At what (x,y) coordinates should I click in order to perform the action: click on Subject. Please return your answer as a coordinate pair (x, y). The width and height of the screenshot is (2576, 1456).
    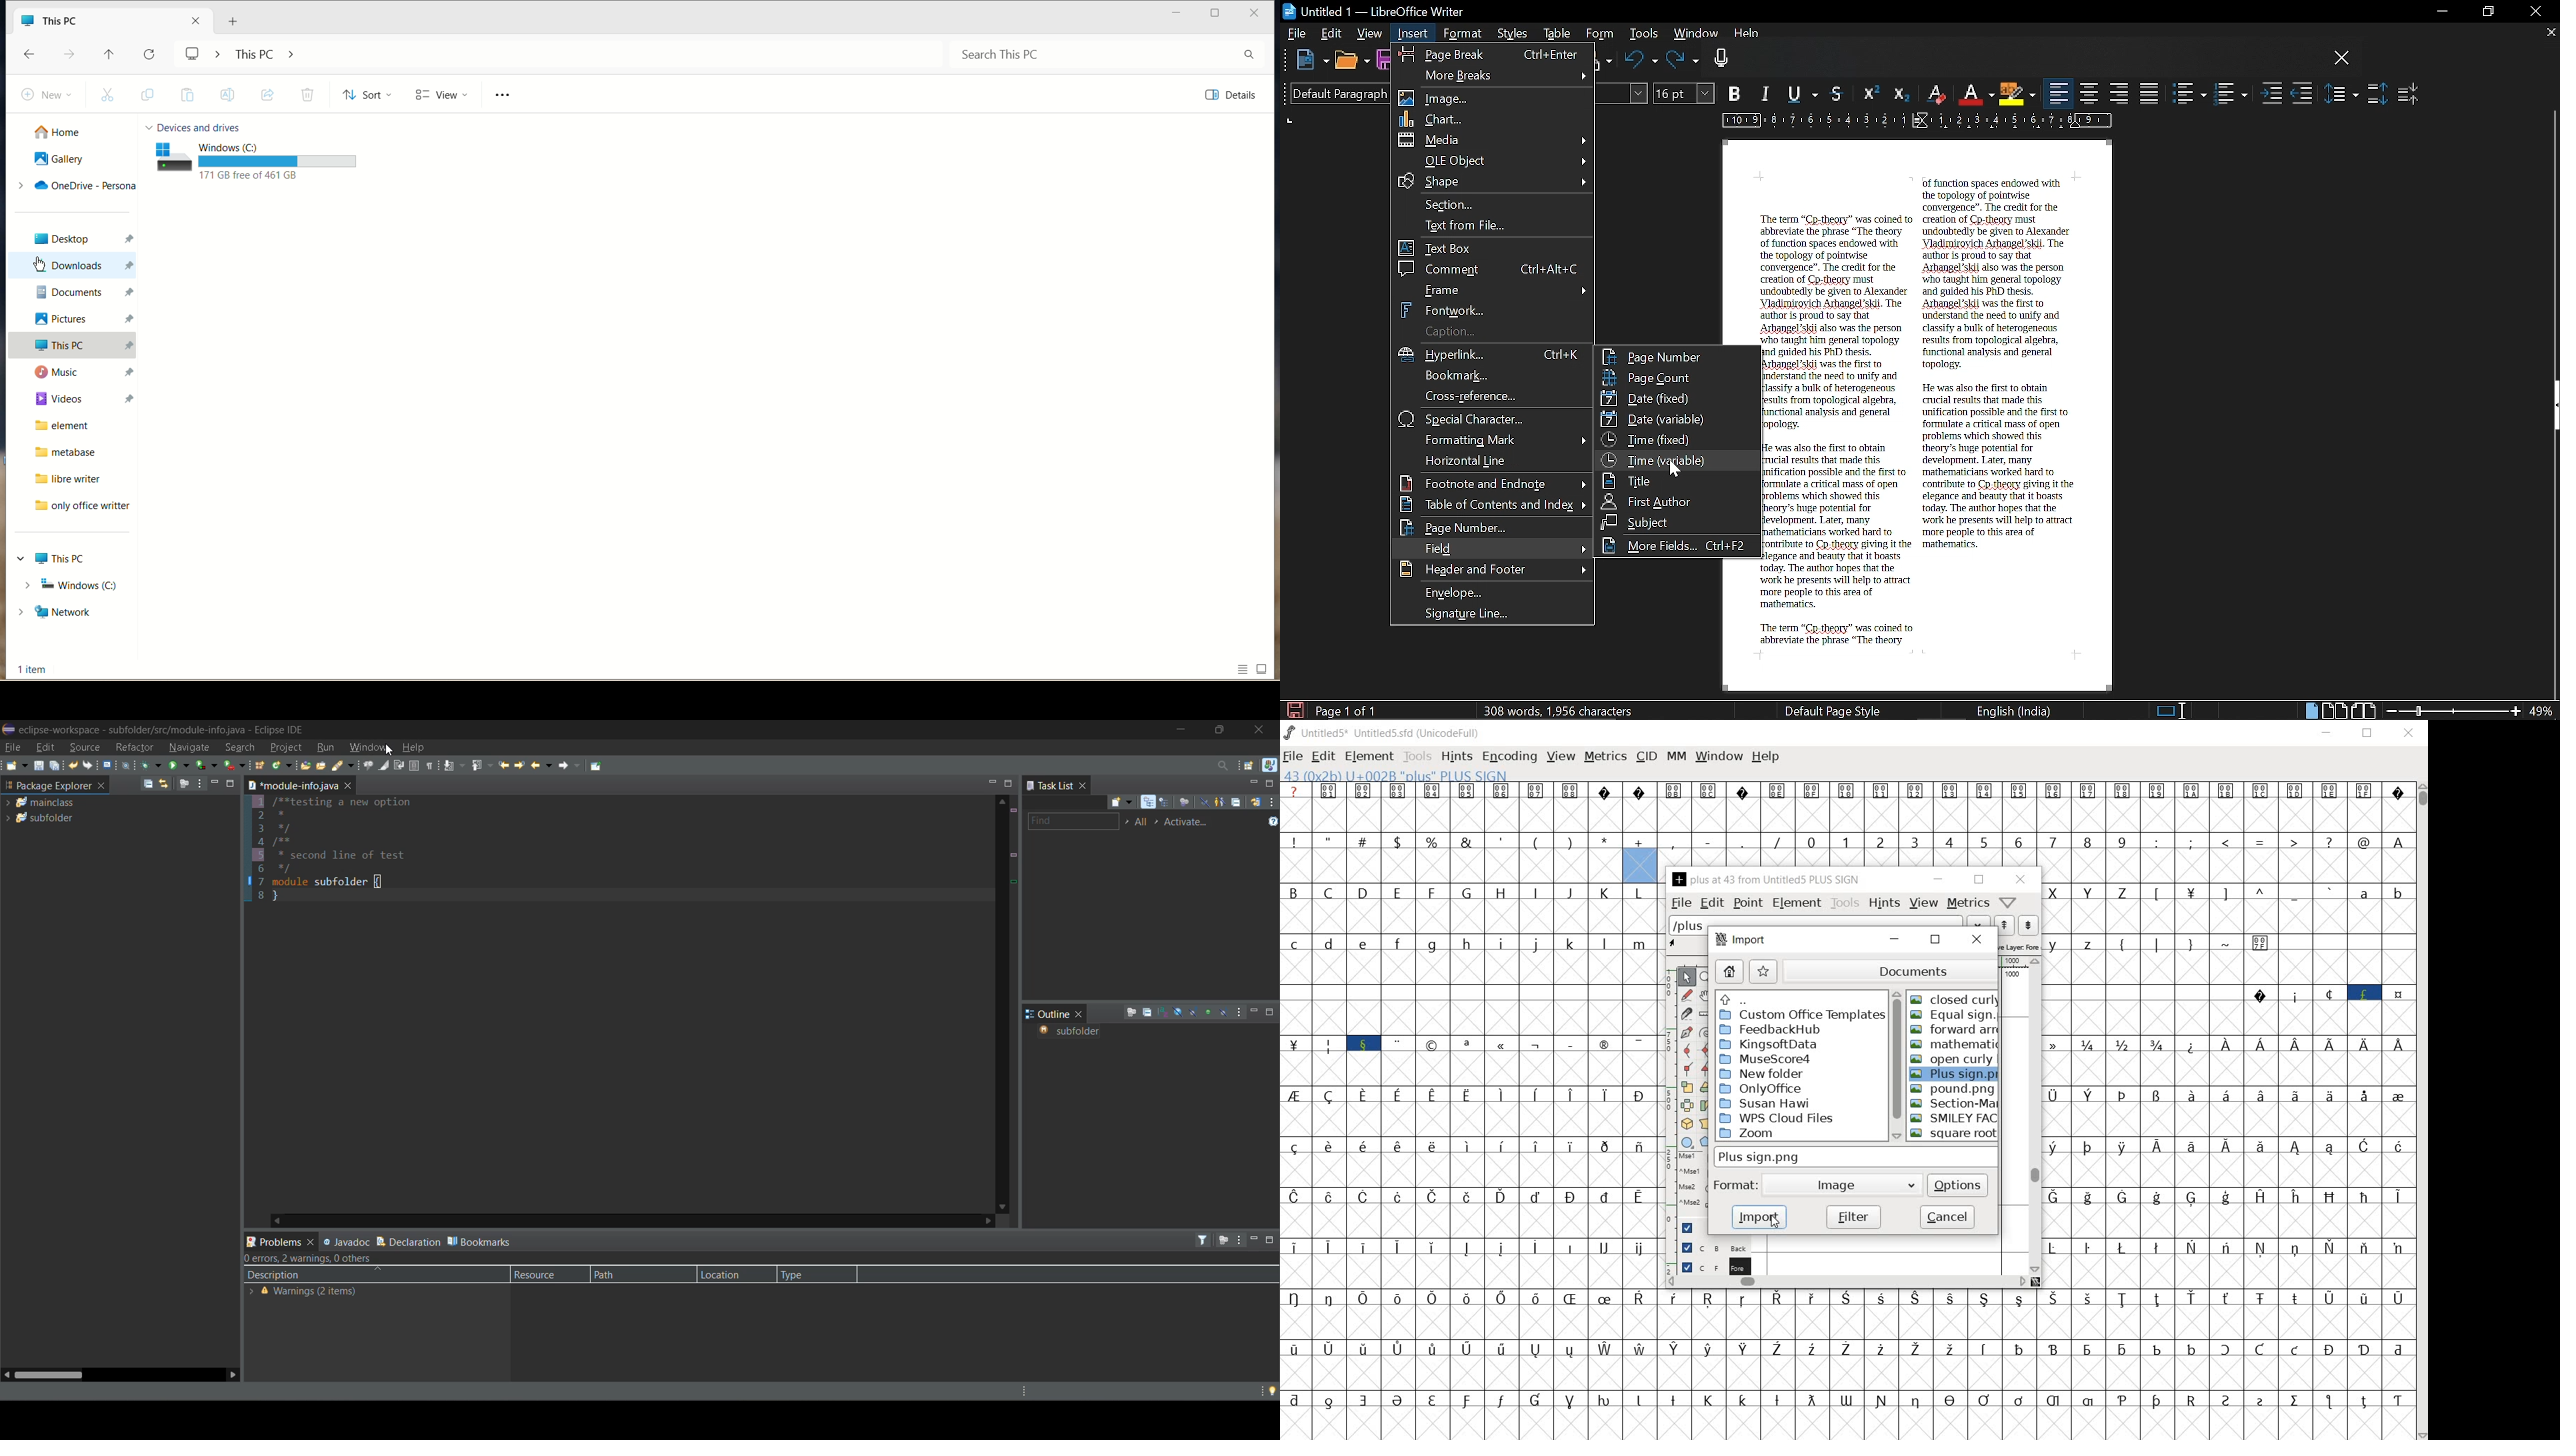
    Looking at the image, I should click on (1675, 522).